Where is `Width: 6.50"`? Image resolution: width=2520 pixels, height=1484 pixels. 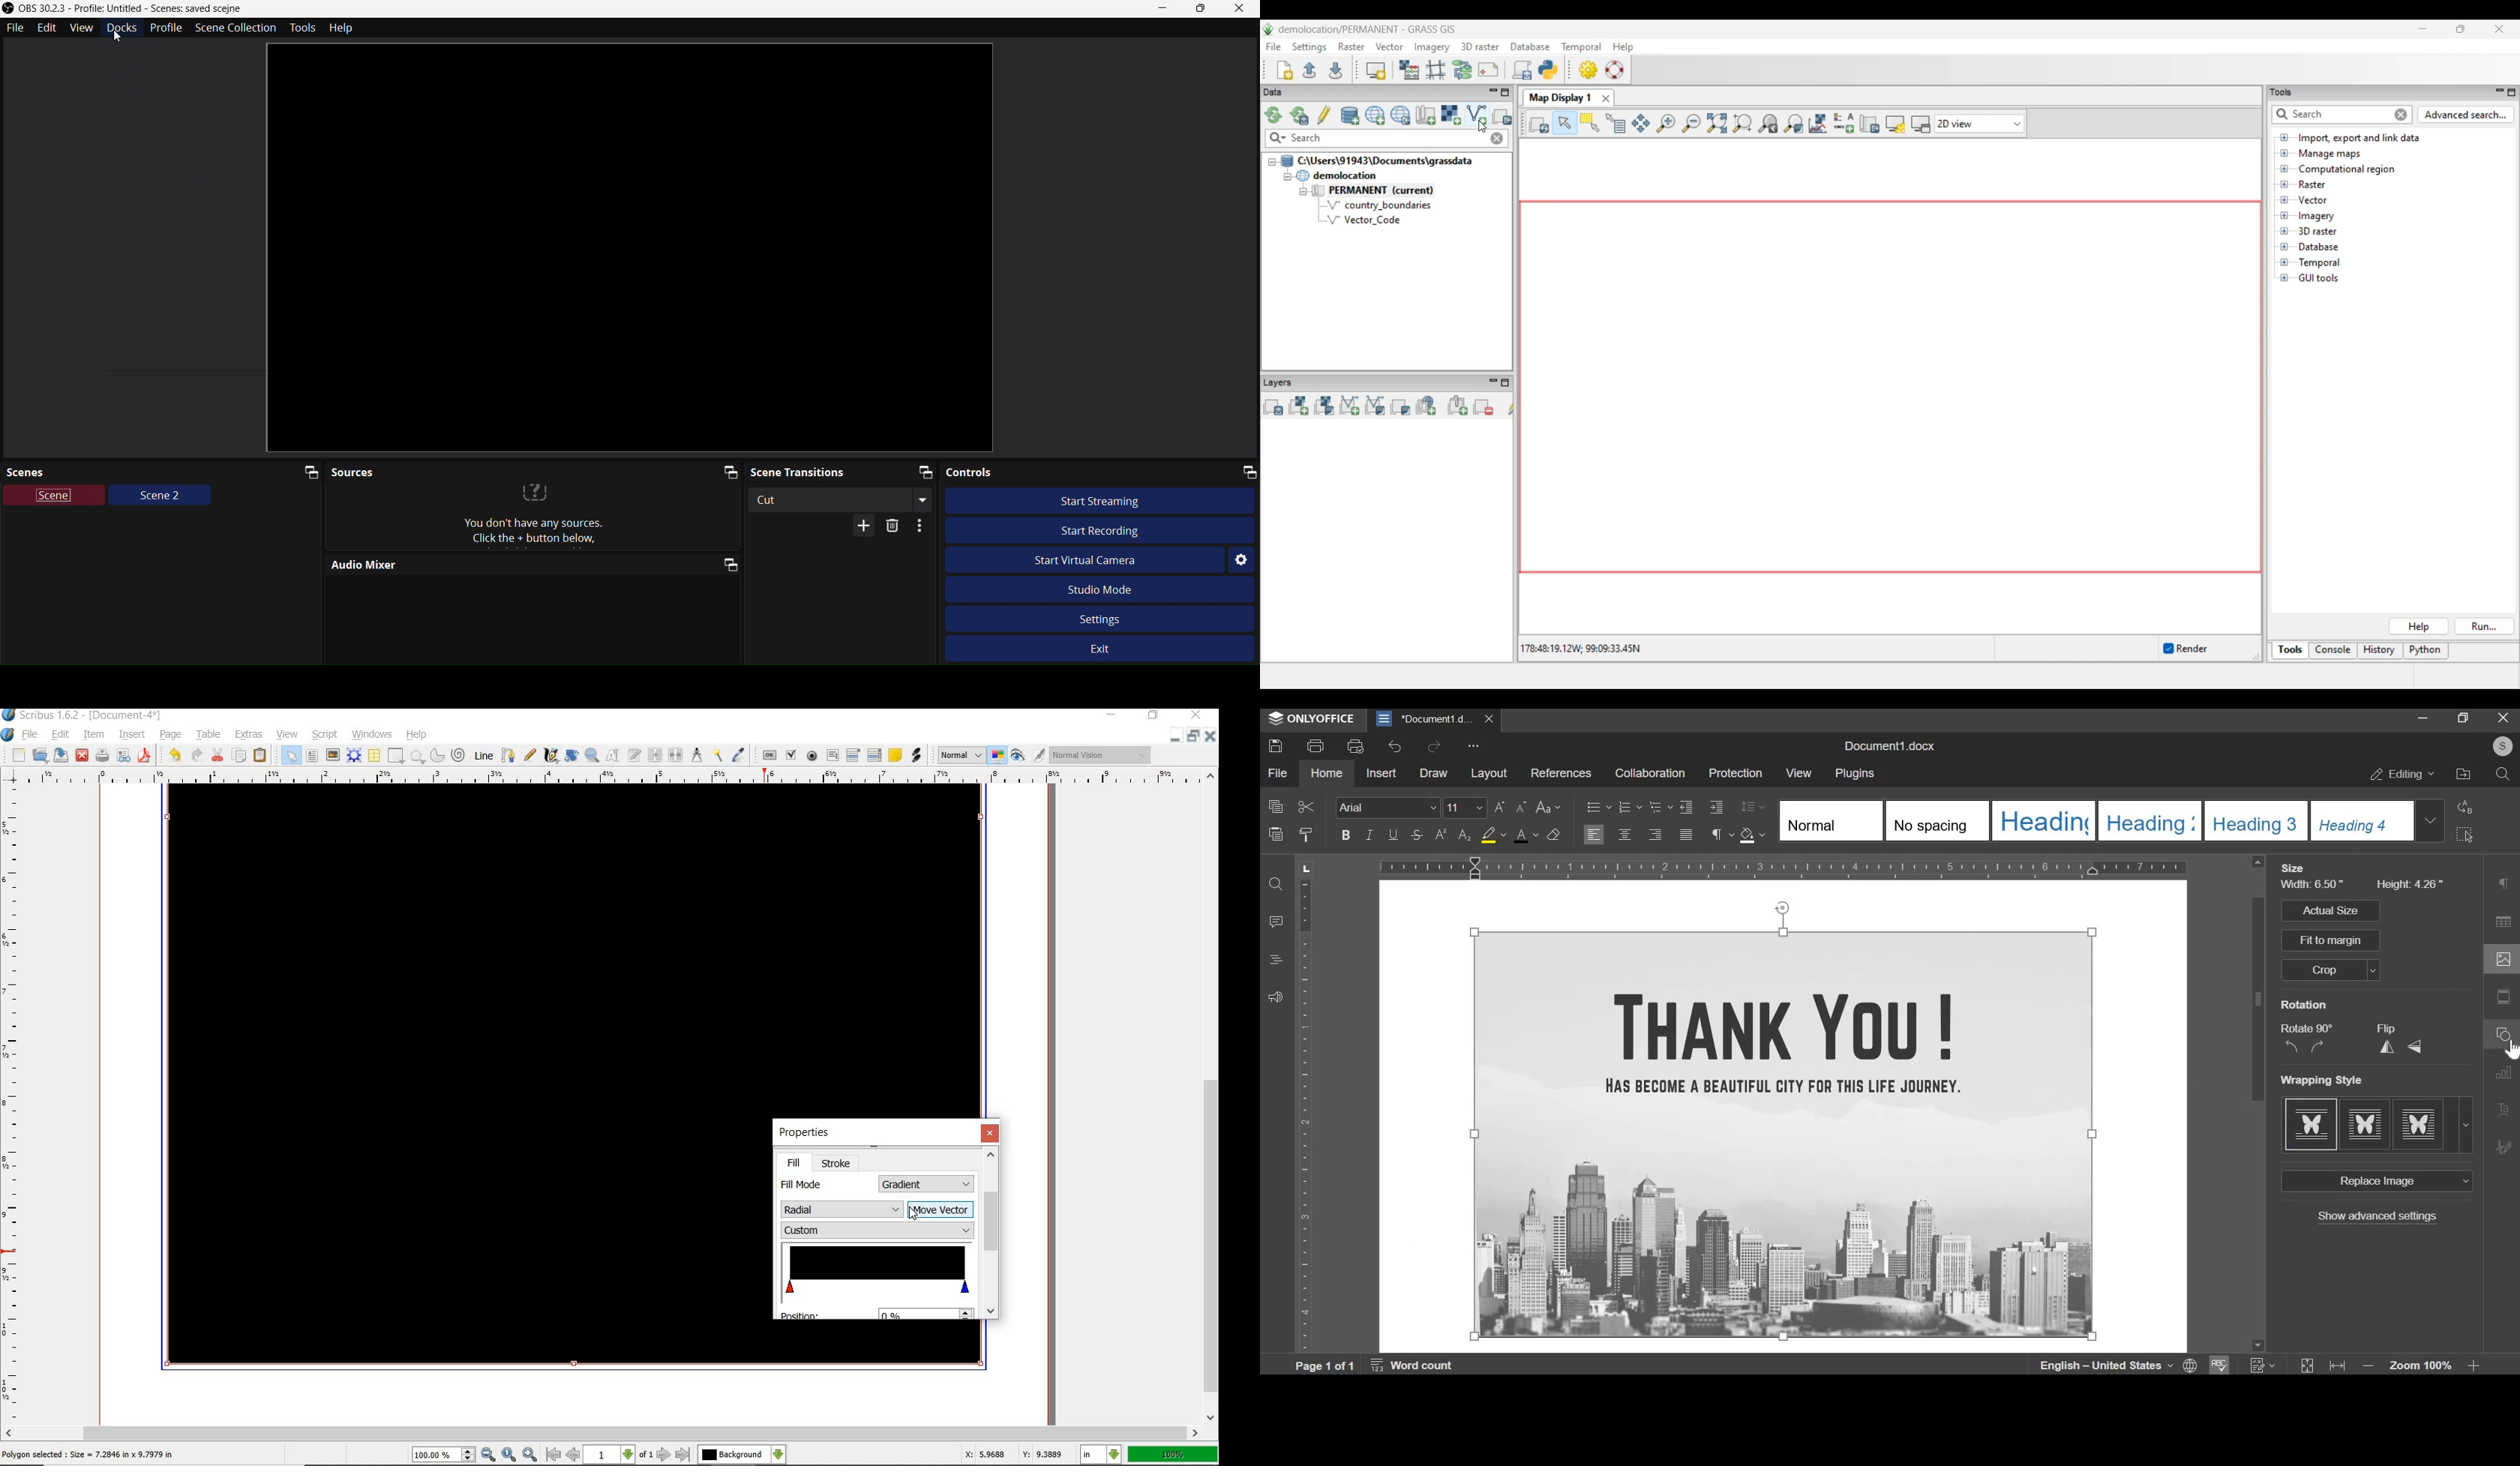 Width: 6.50" is located at coordinates (2315, 886).